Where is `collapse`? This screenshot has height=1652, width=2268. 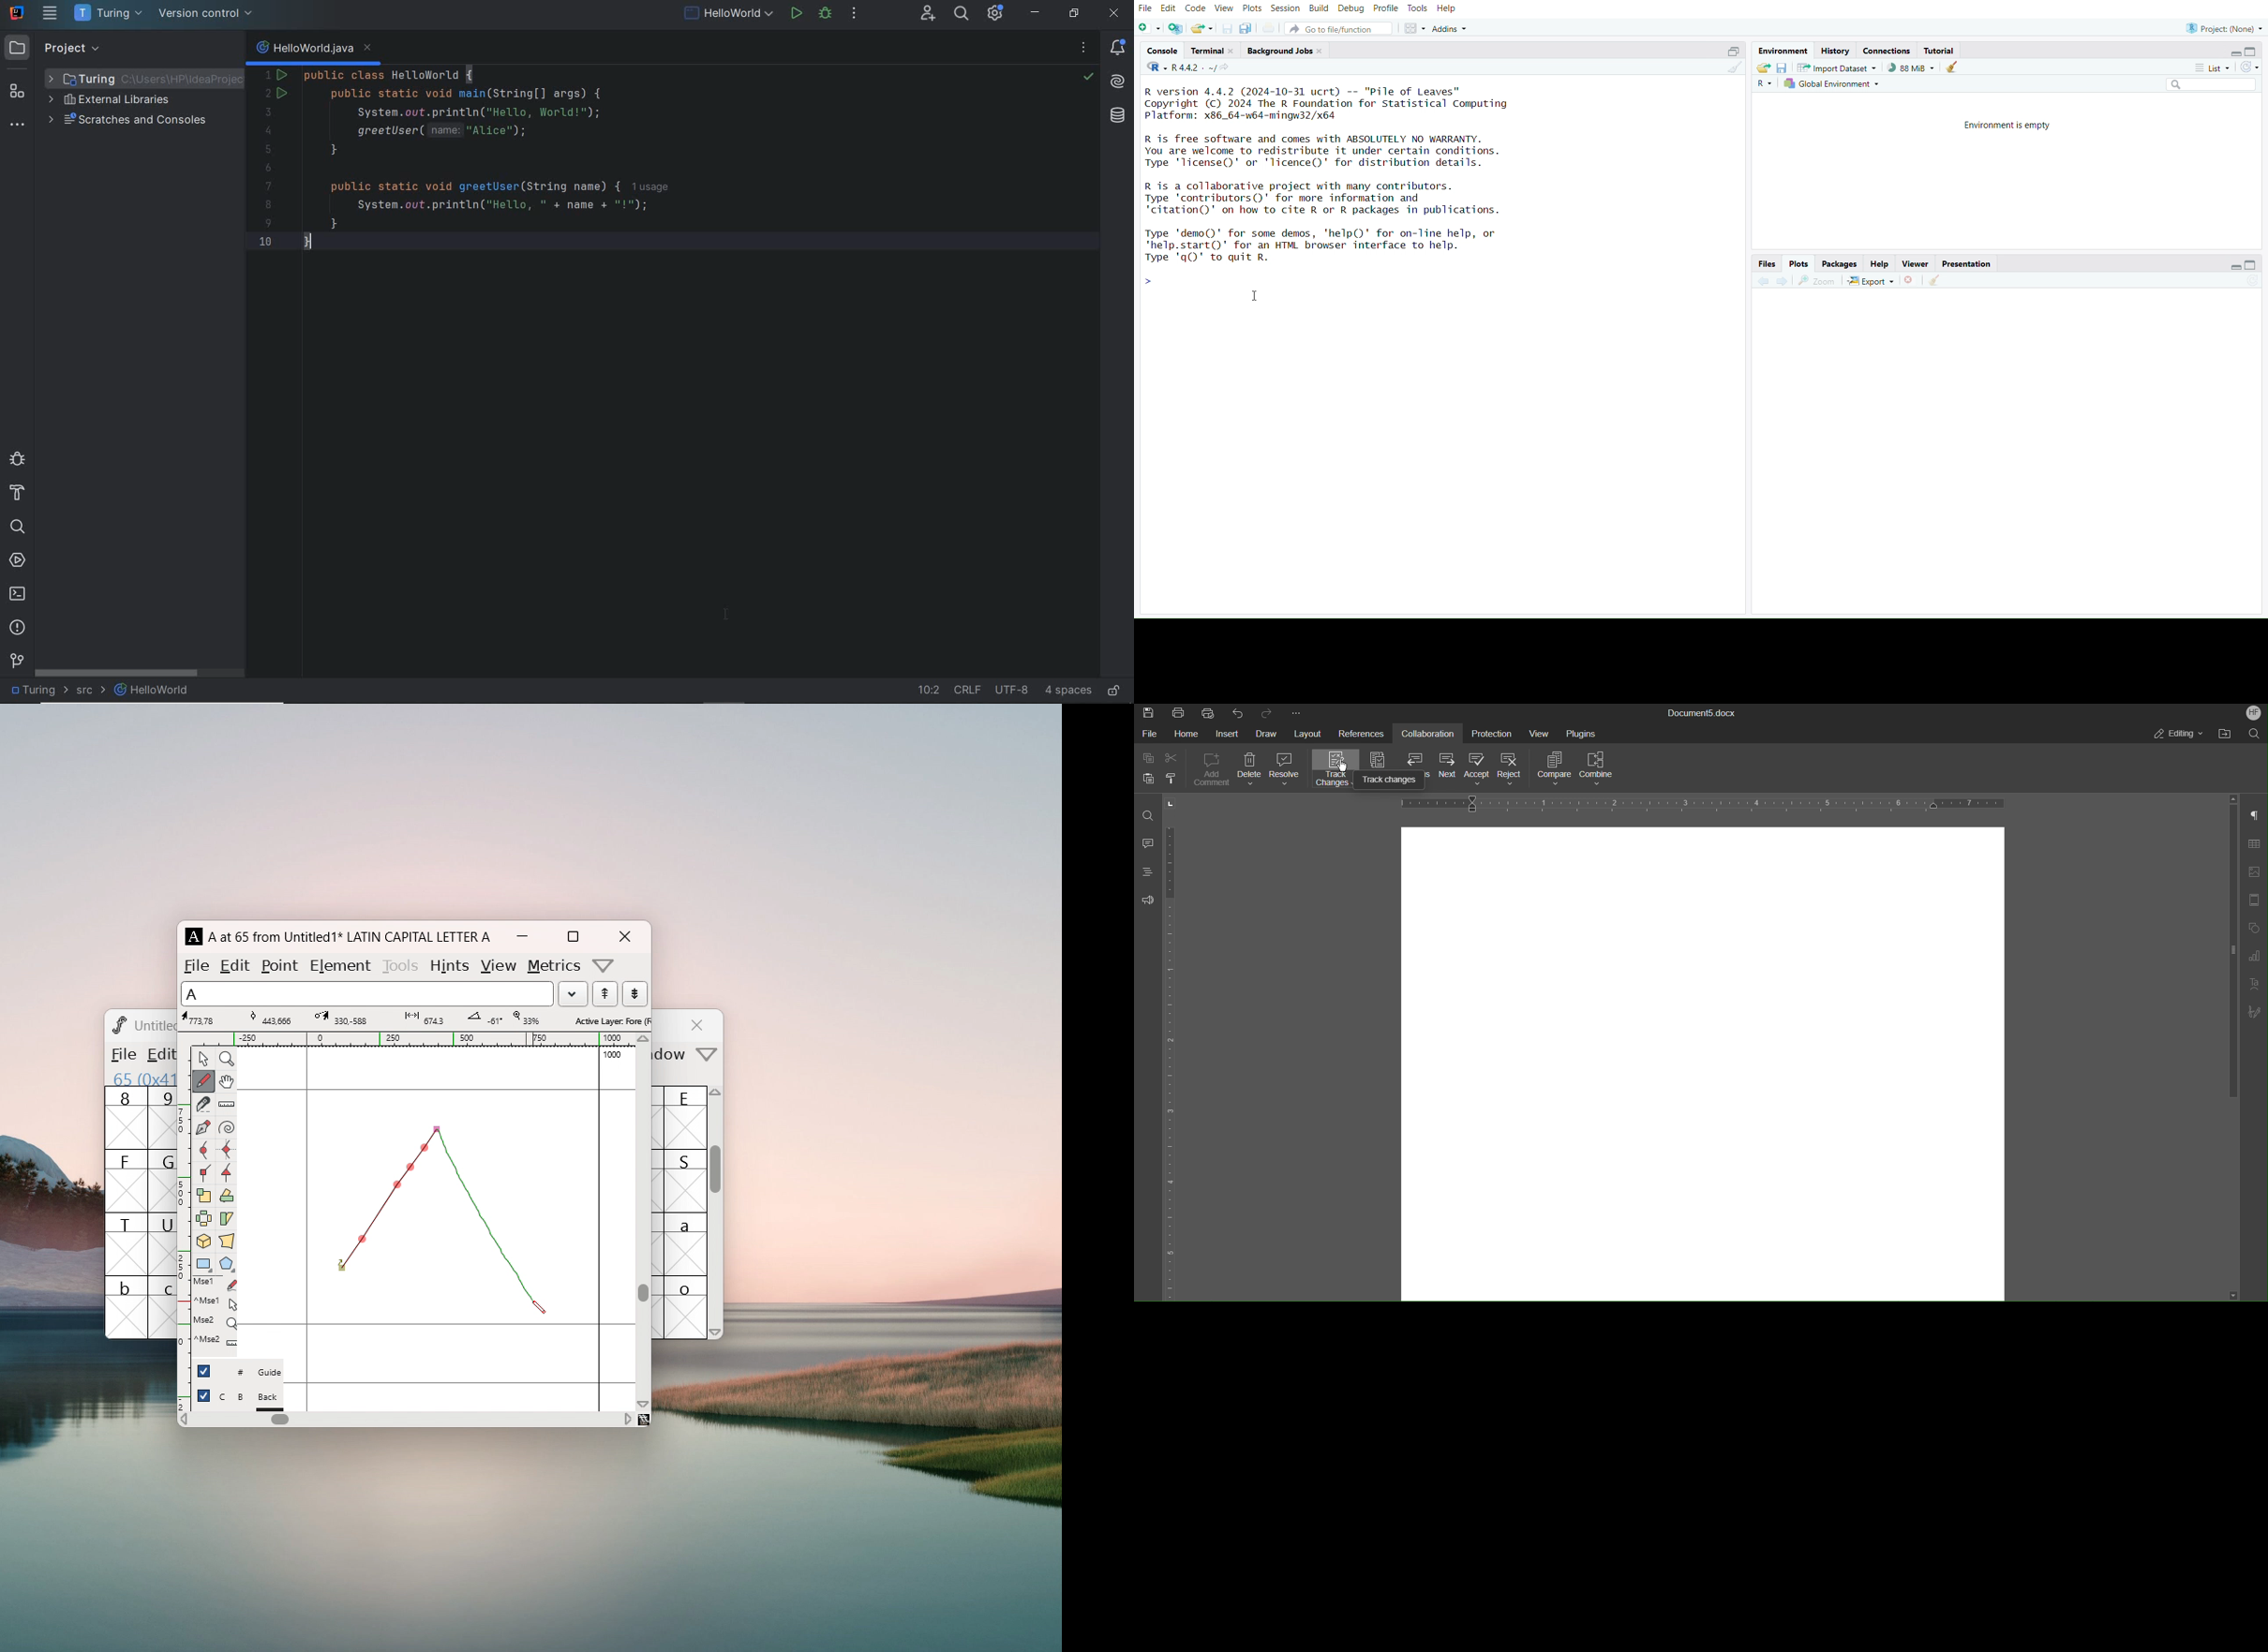 collapse is located at coordinates (2253, 51).